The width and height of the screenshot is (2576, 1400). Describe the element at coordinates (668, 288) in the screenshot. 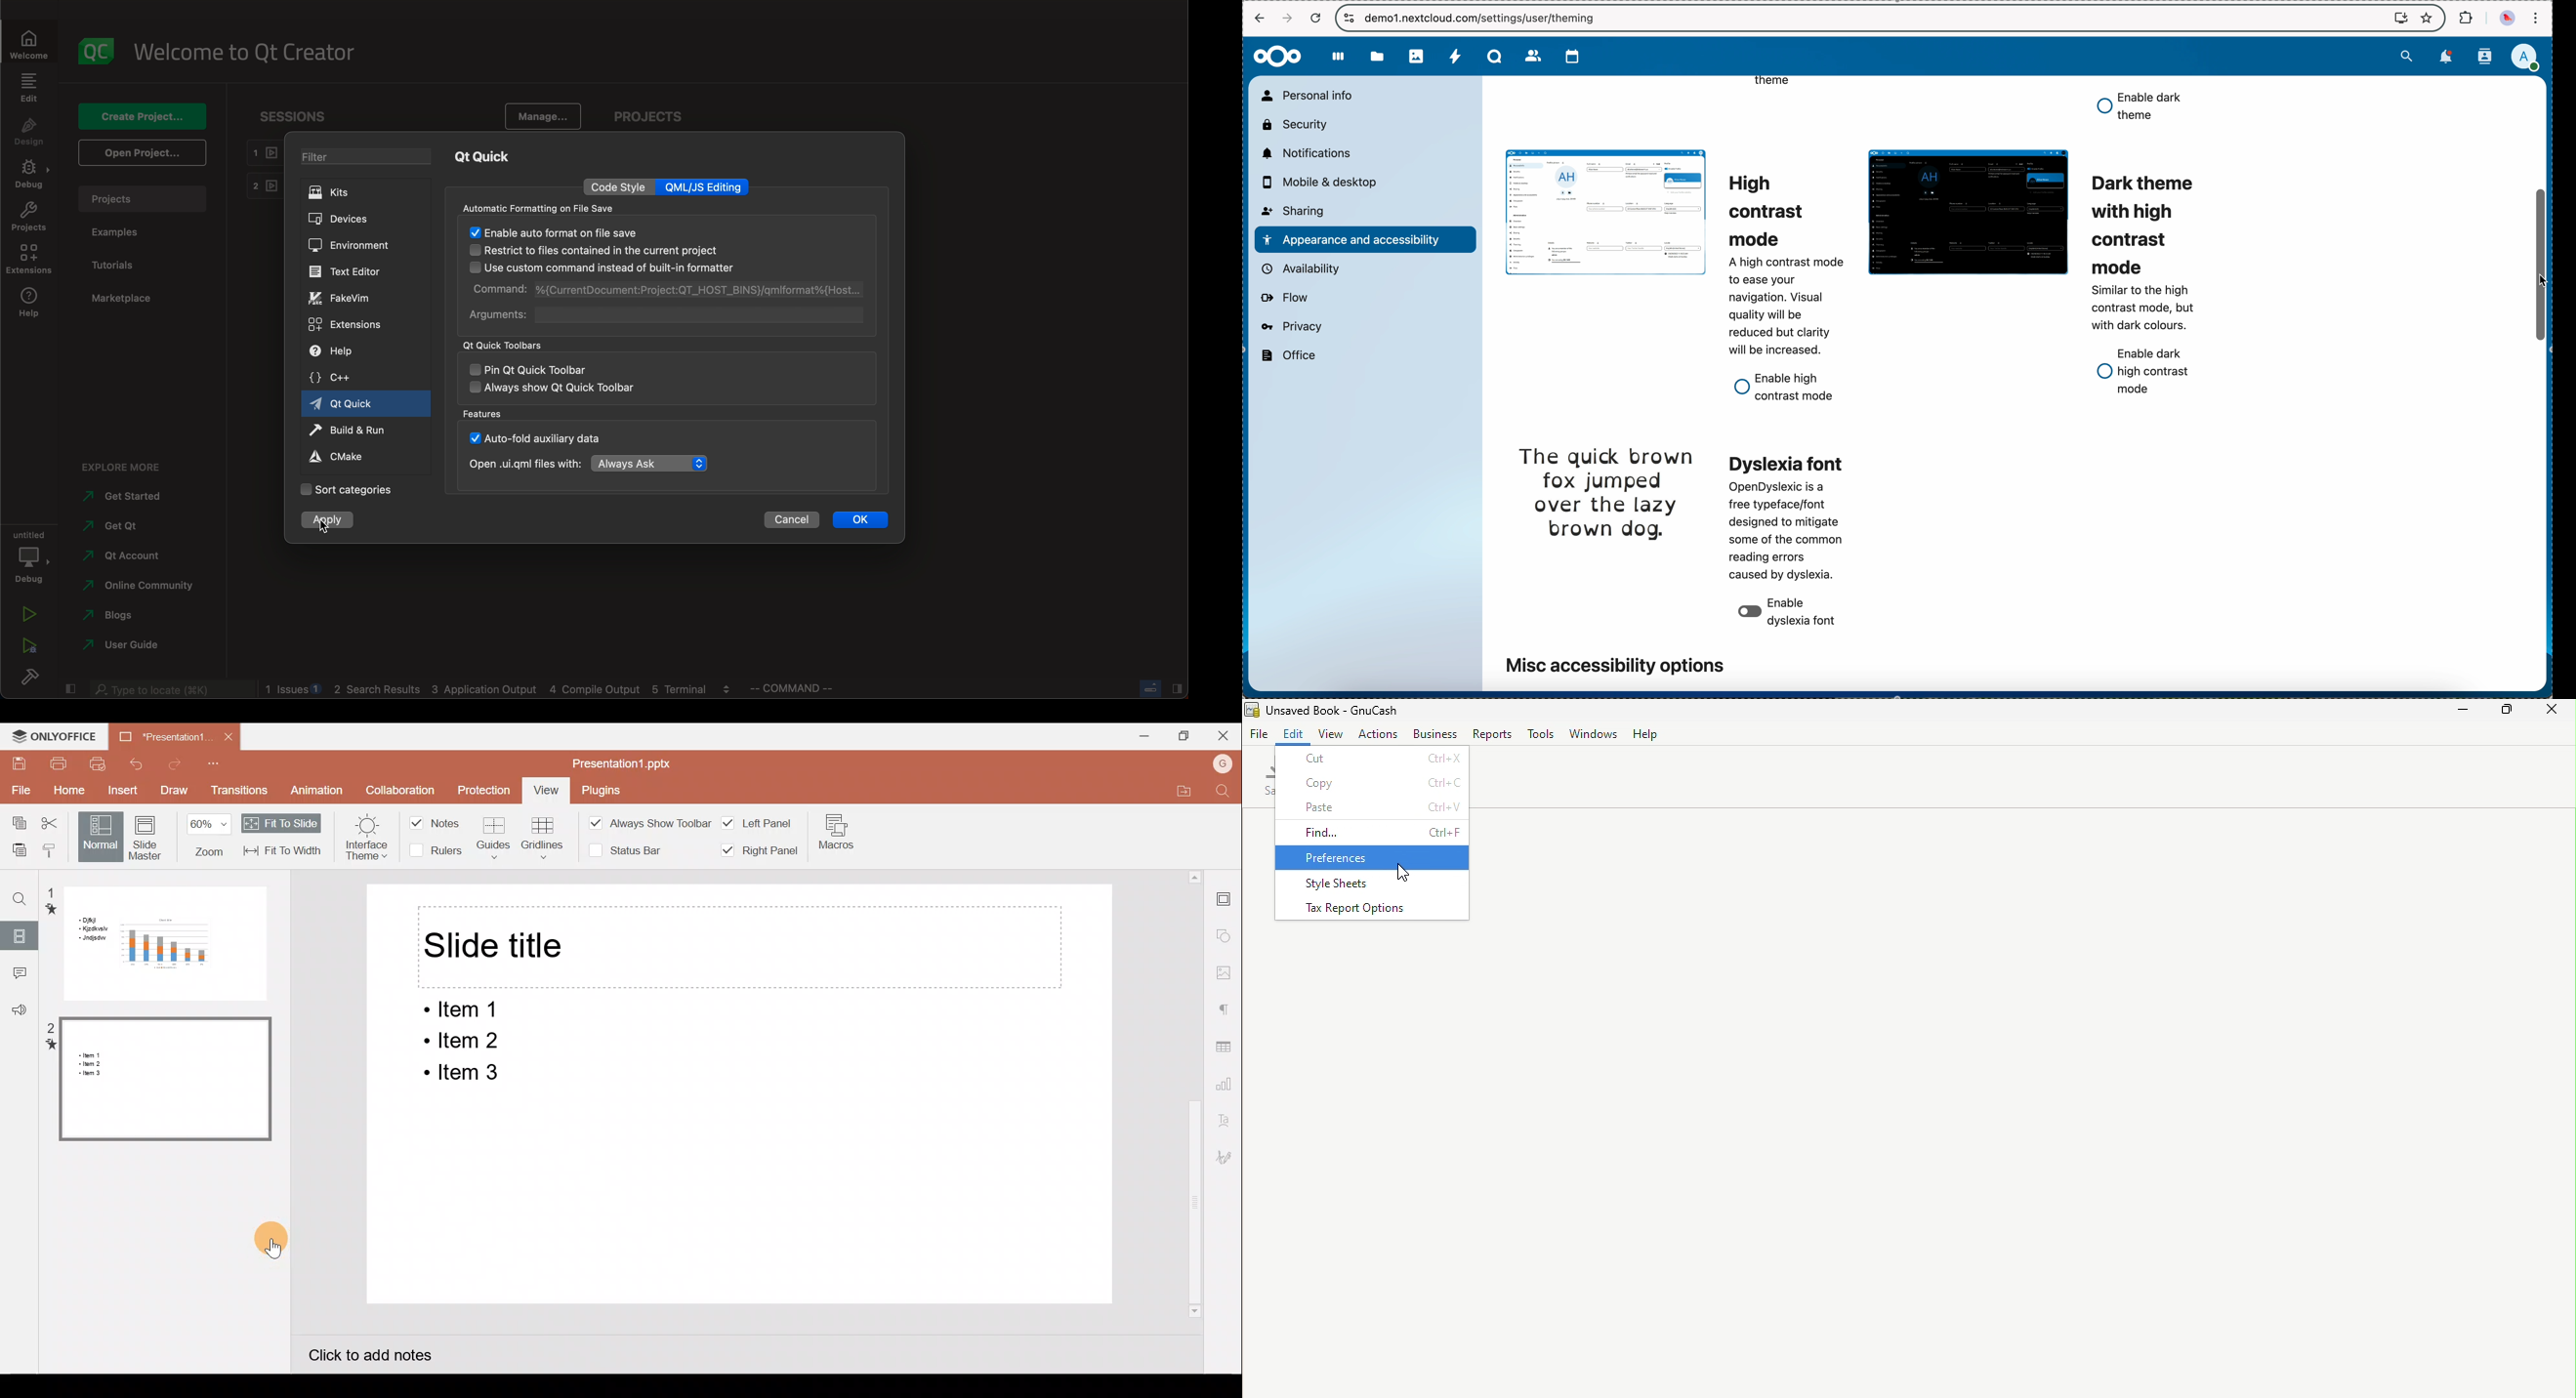

I see `command` at that location.